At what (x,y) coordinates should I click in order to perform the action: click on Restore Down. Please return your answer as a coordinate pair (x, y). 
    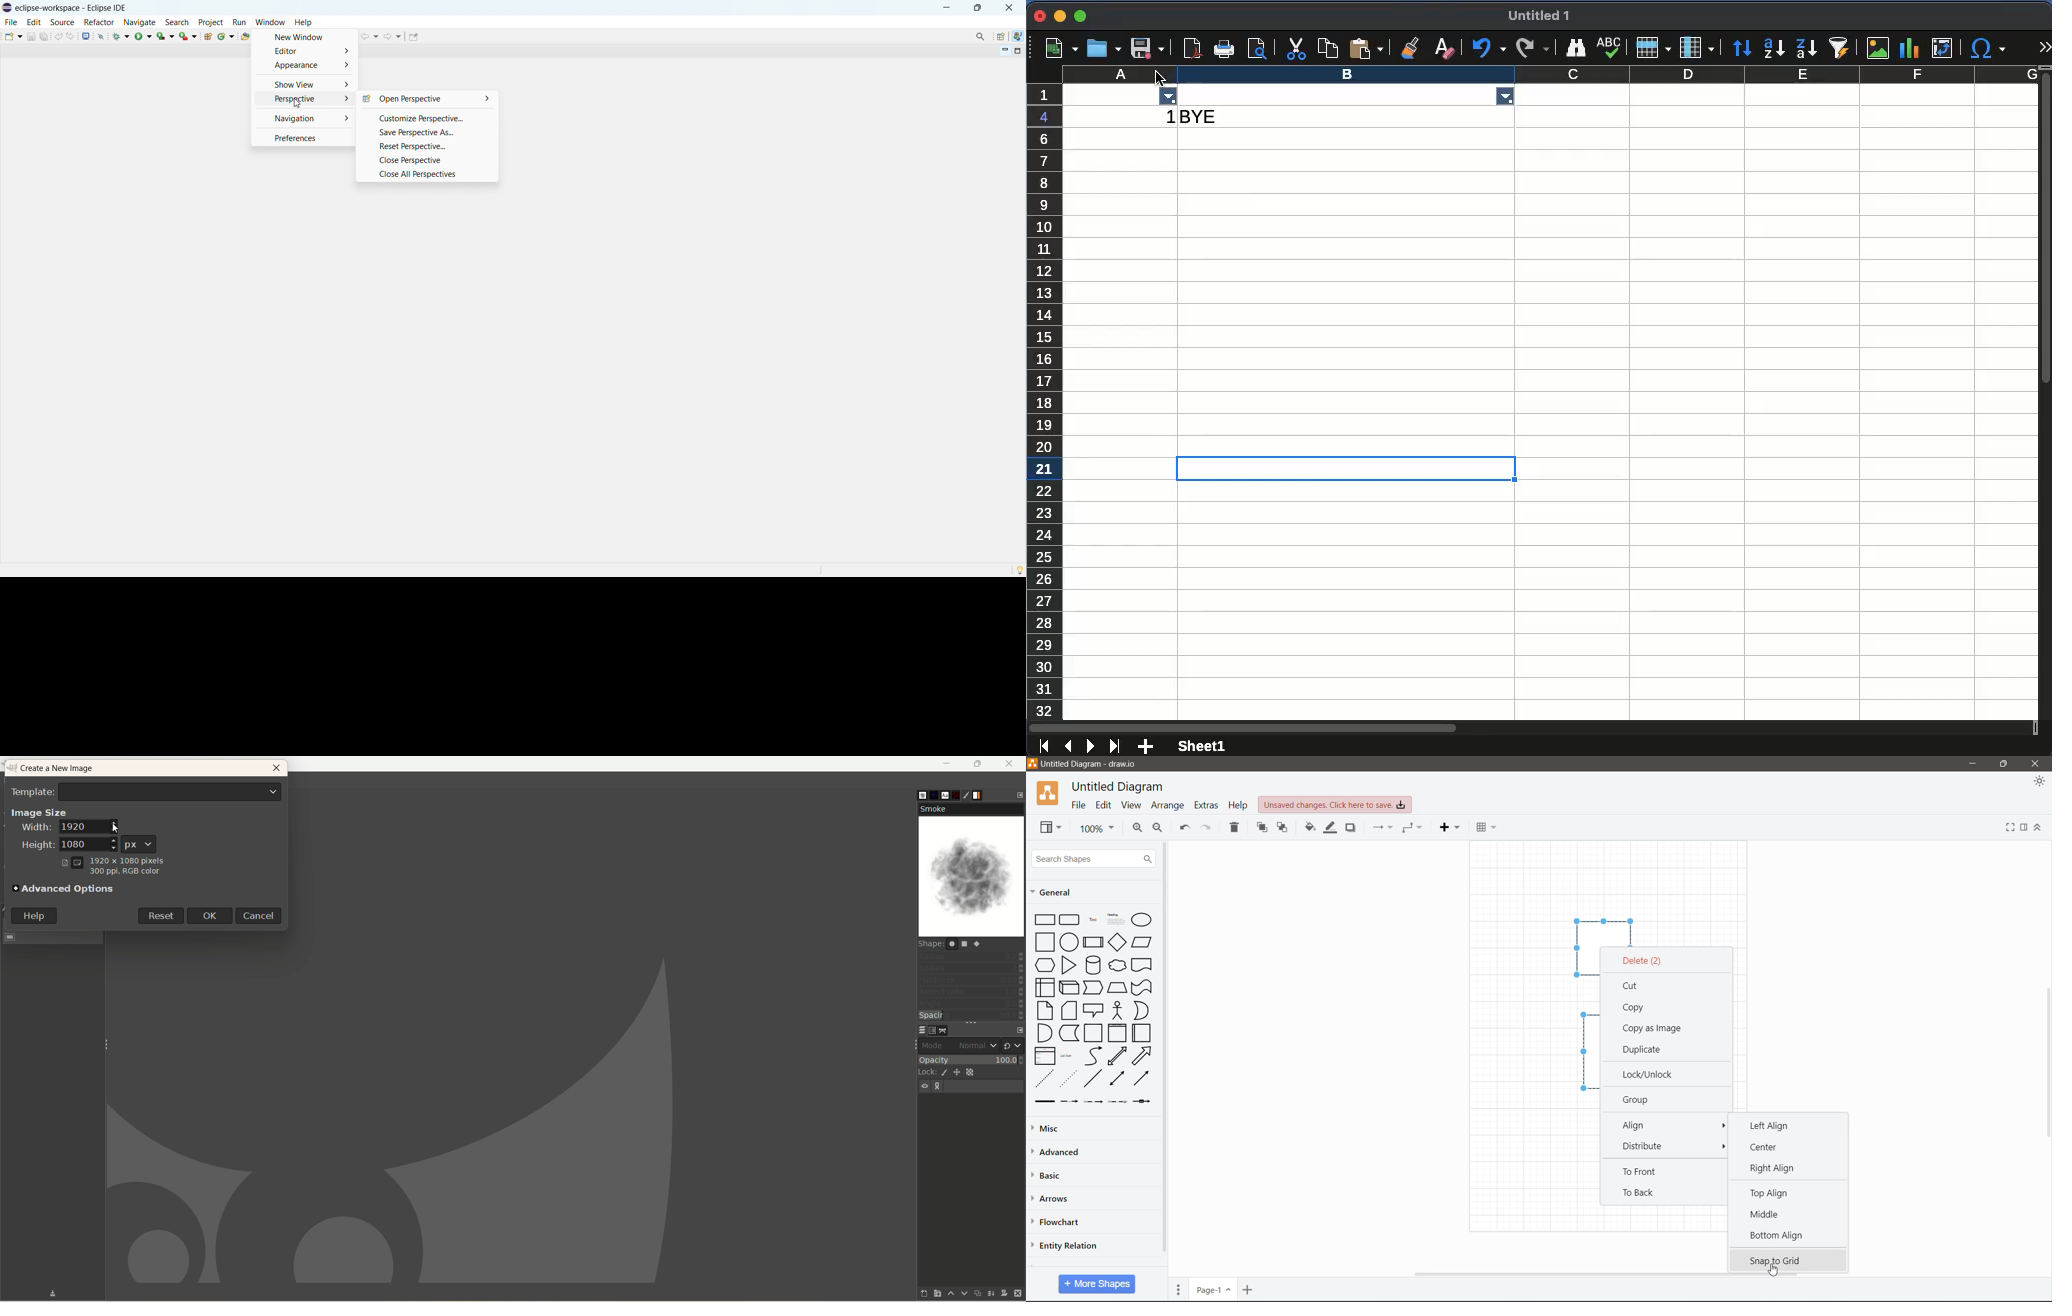
    Looking at the image, I should click on (2004, 764).